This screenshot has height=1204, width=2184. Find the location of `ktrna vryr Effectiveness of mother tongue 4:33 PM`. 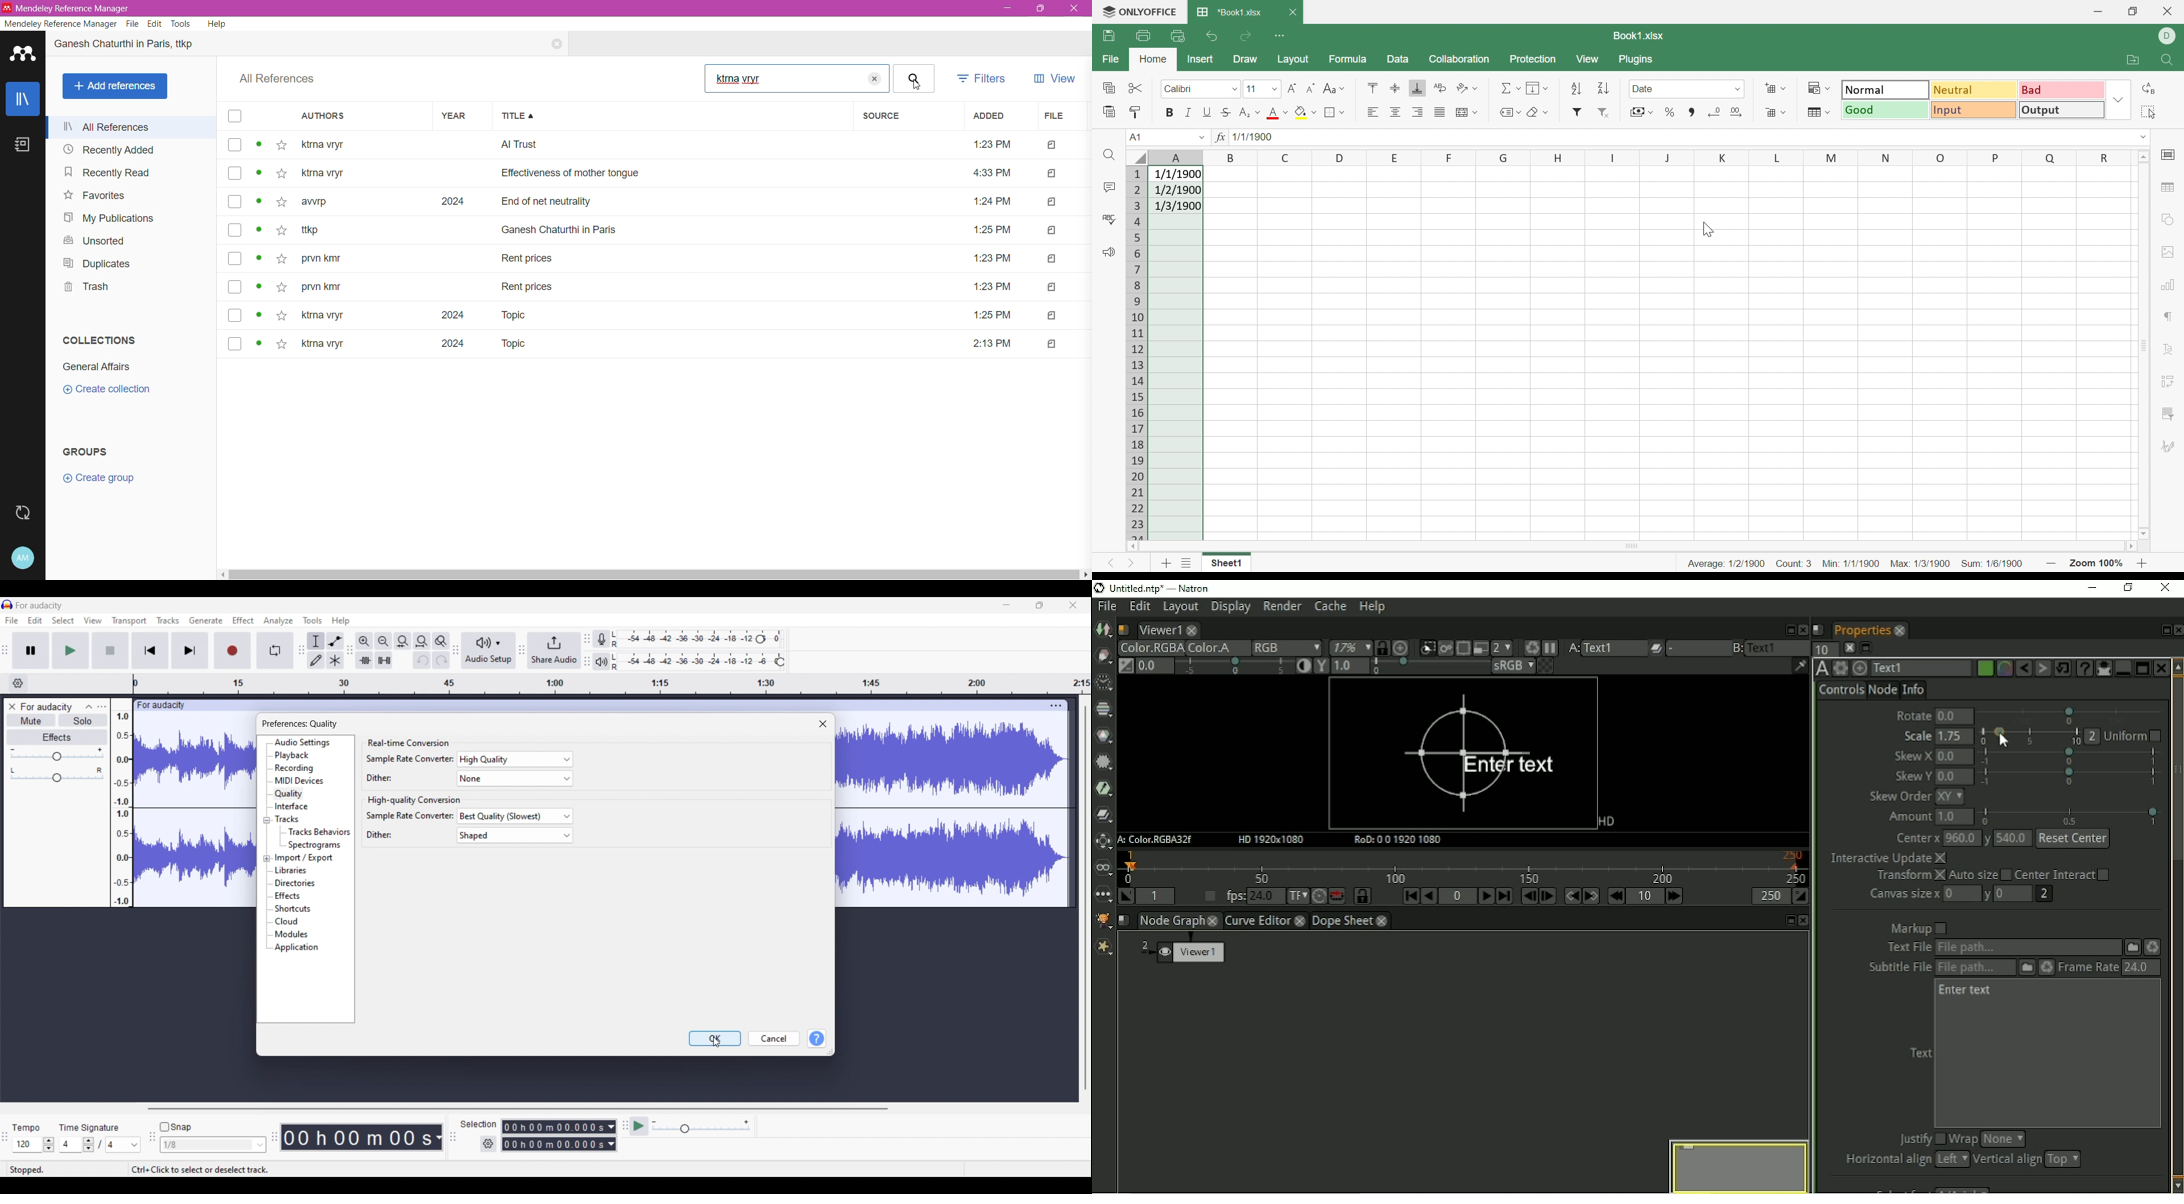

ktrna vryr Effectiveness of mother tongue 4:33 PM is located at coordinates (657, 173).